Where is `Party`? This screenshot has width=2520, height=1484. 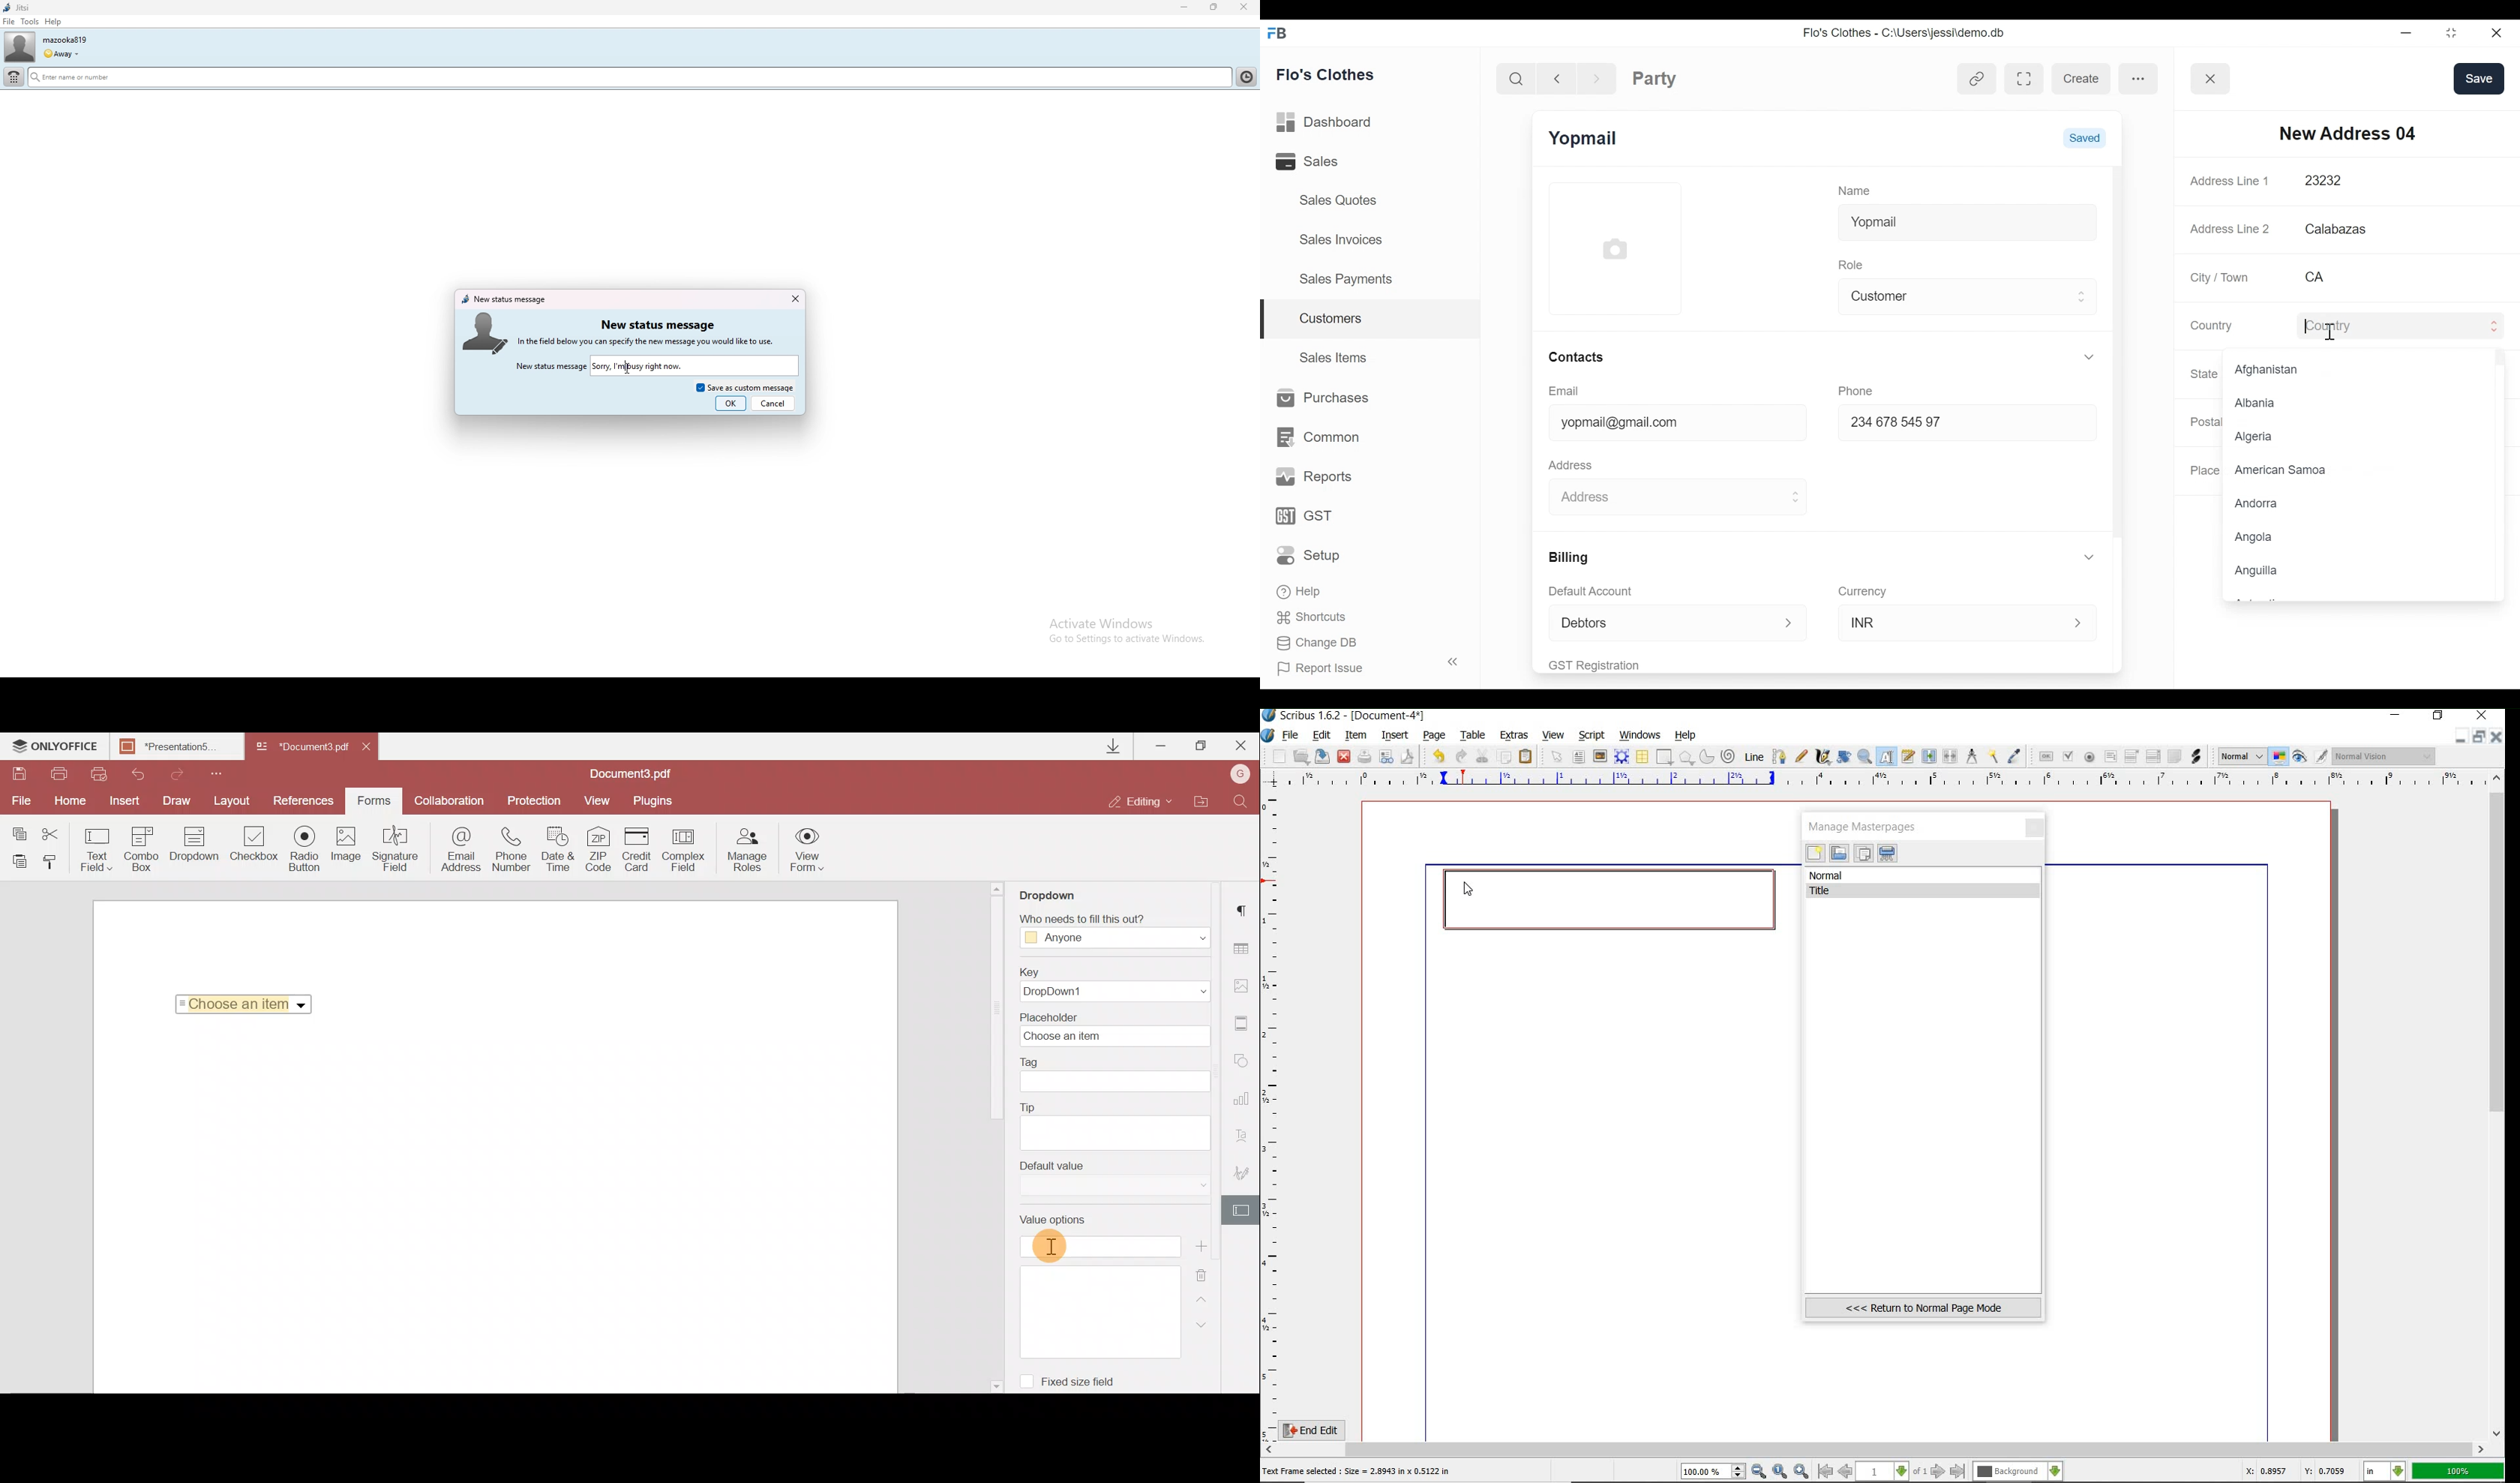
Party is located at coordinates (1654, 78).